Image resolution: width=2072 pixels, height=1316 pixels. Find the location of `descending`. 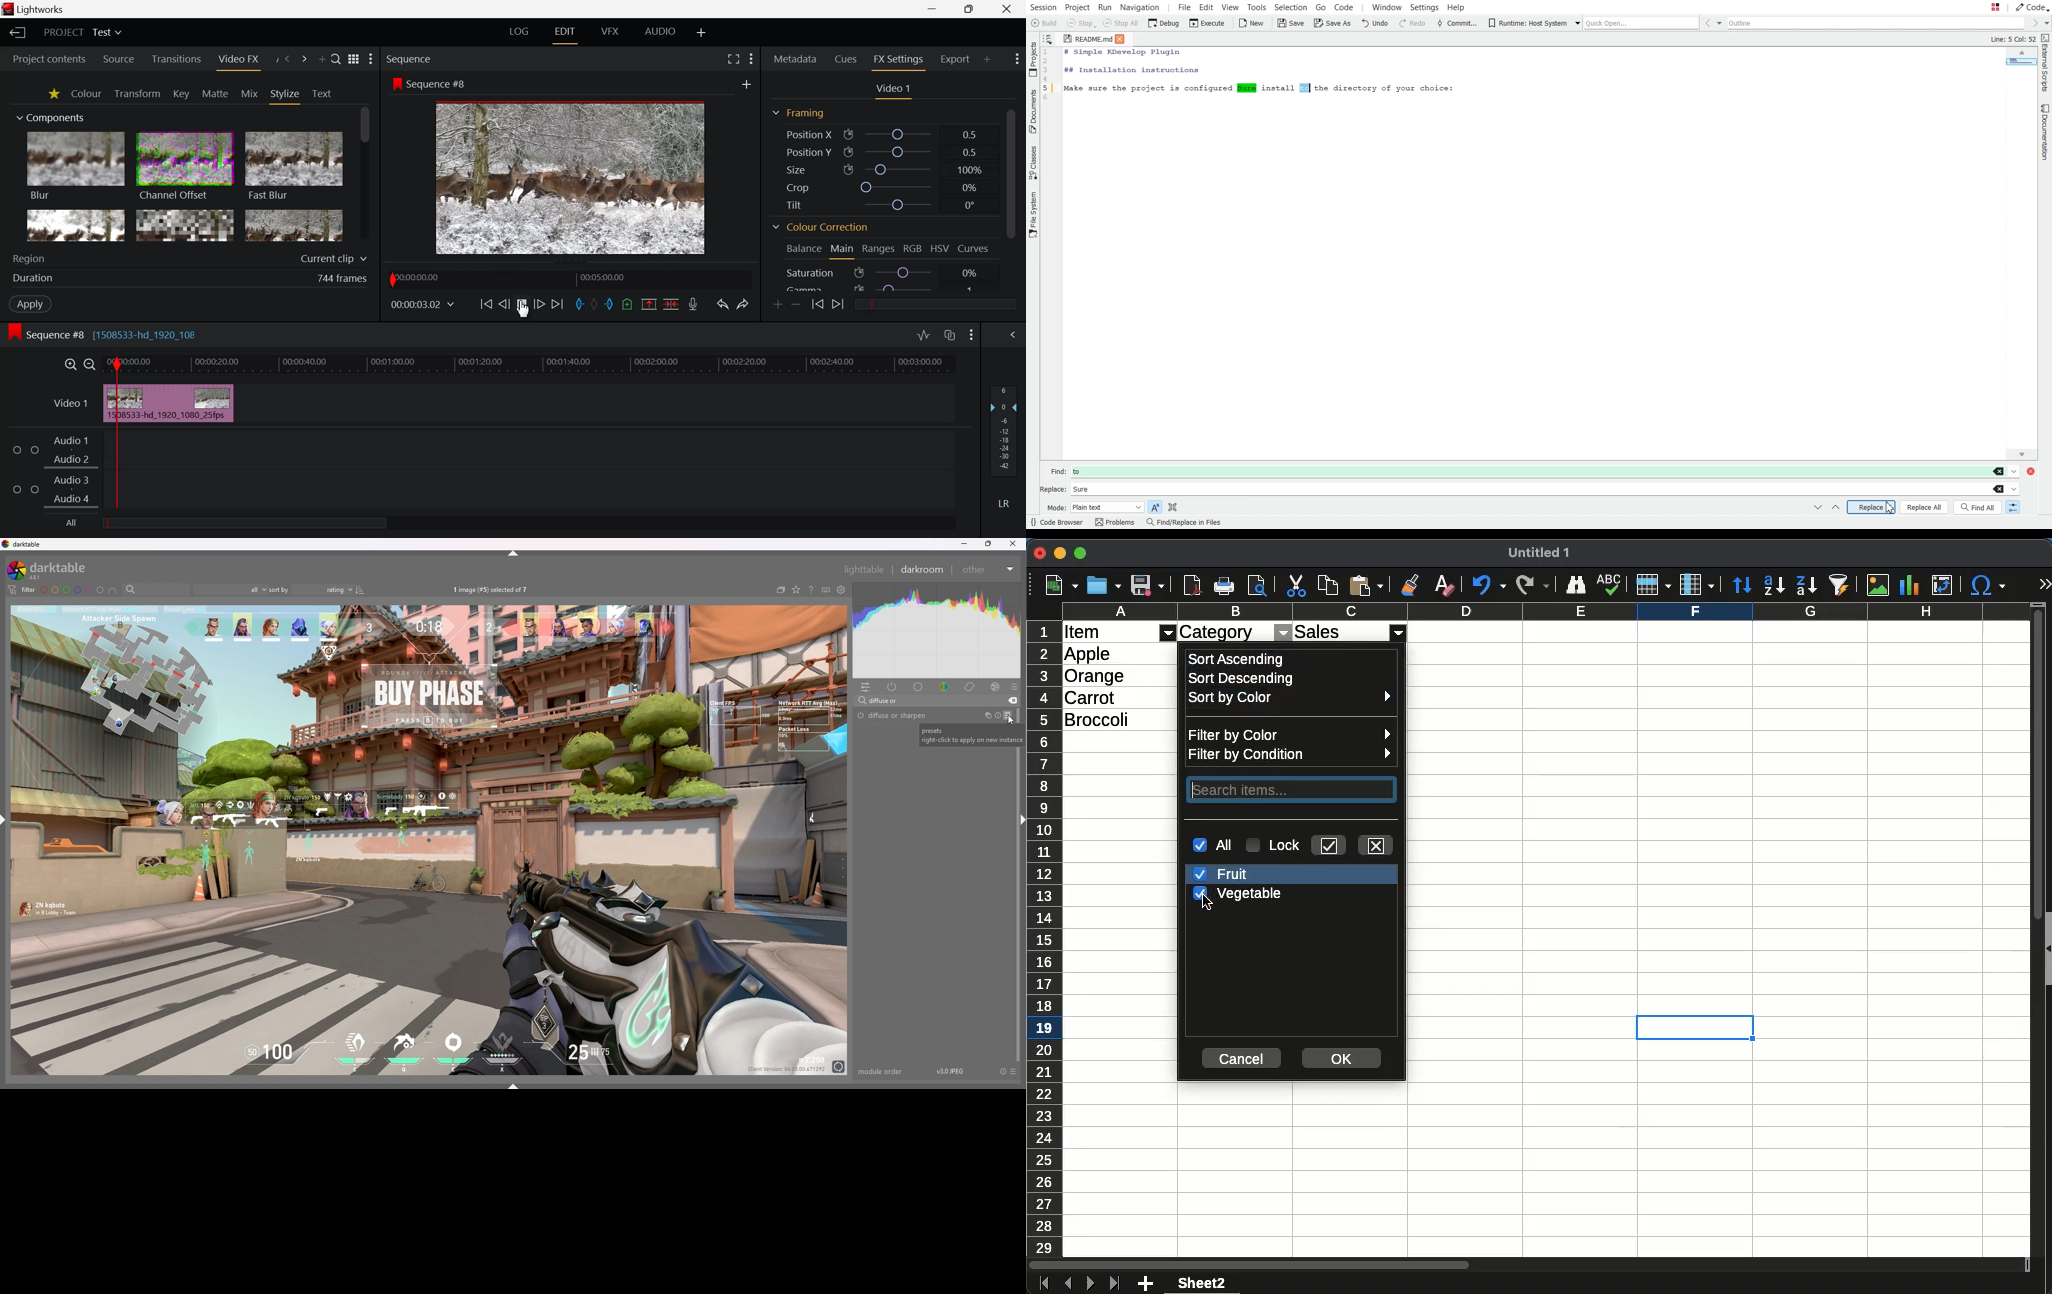

descending is located at coordinates (1806, 586).